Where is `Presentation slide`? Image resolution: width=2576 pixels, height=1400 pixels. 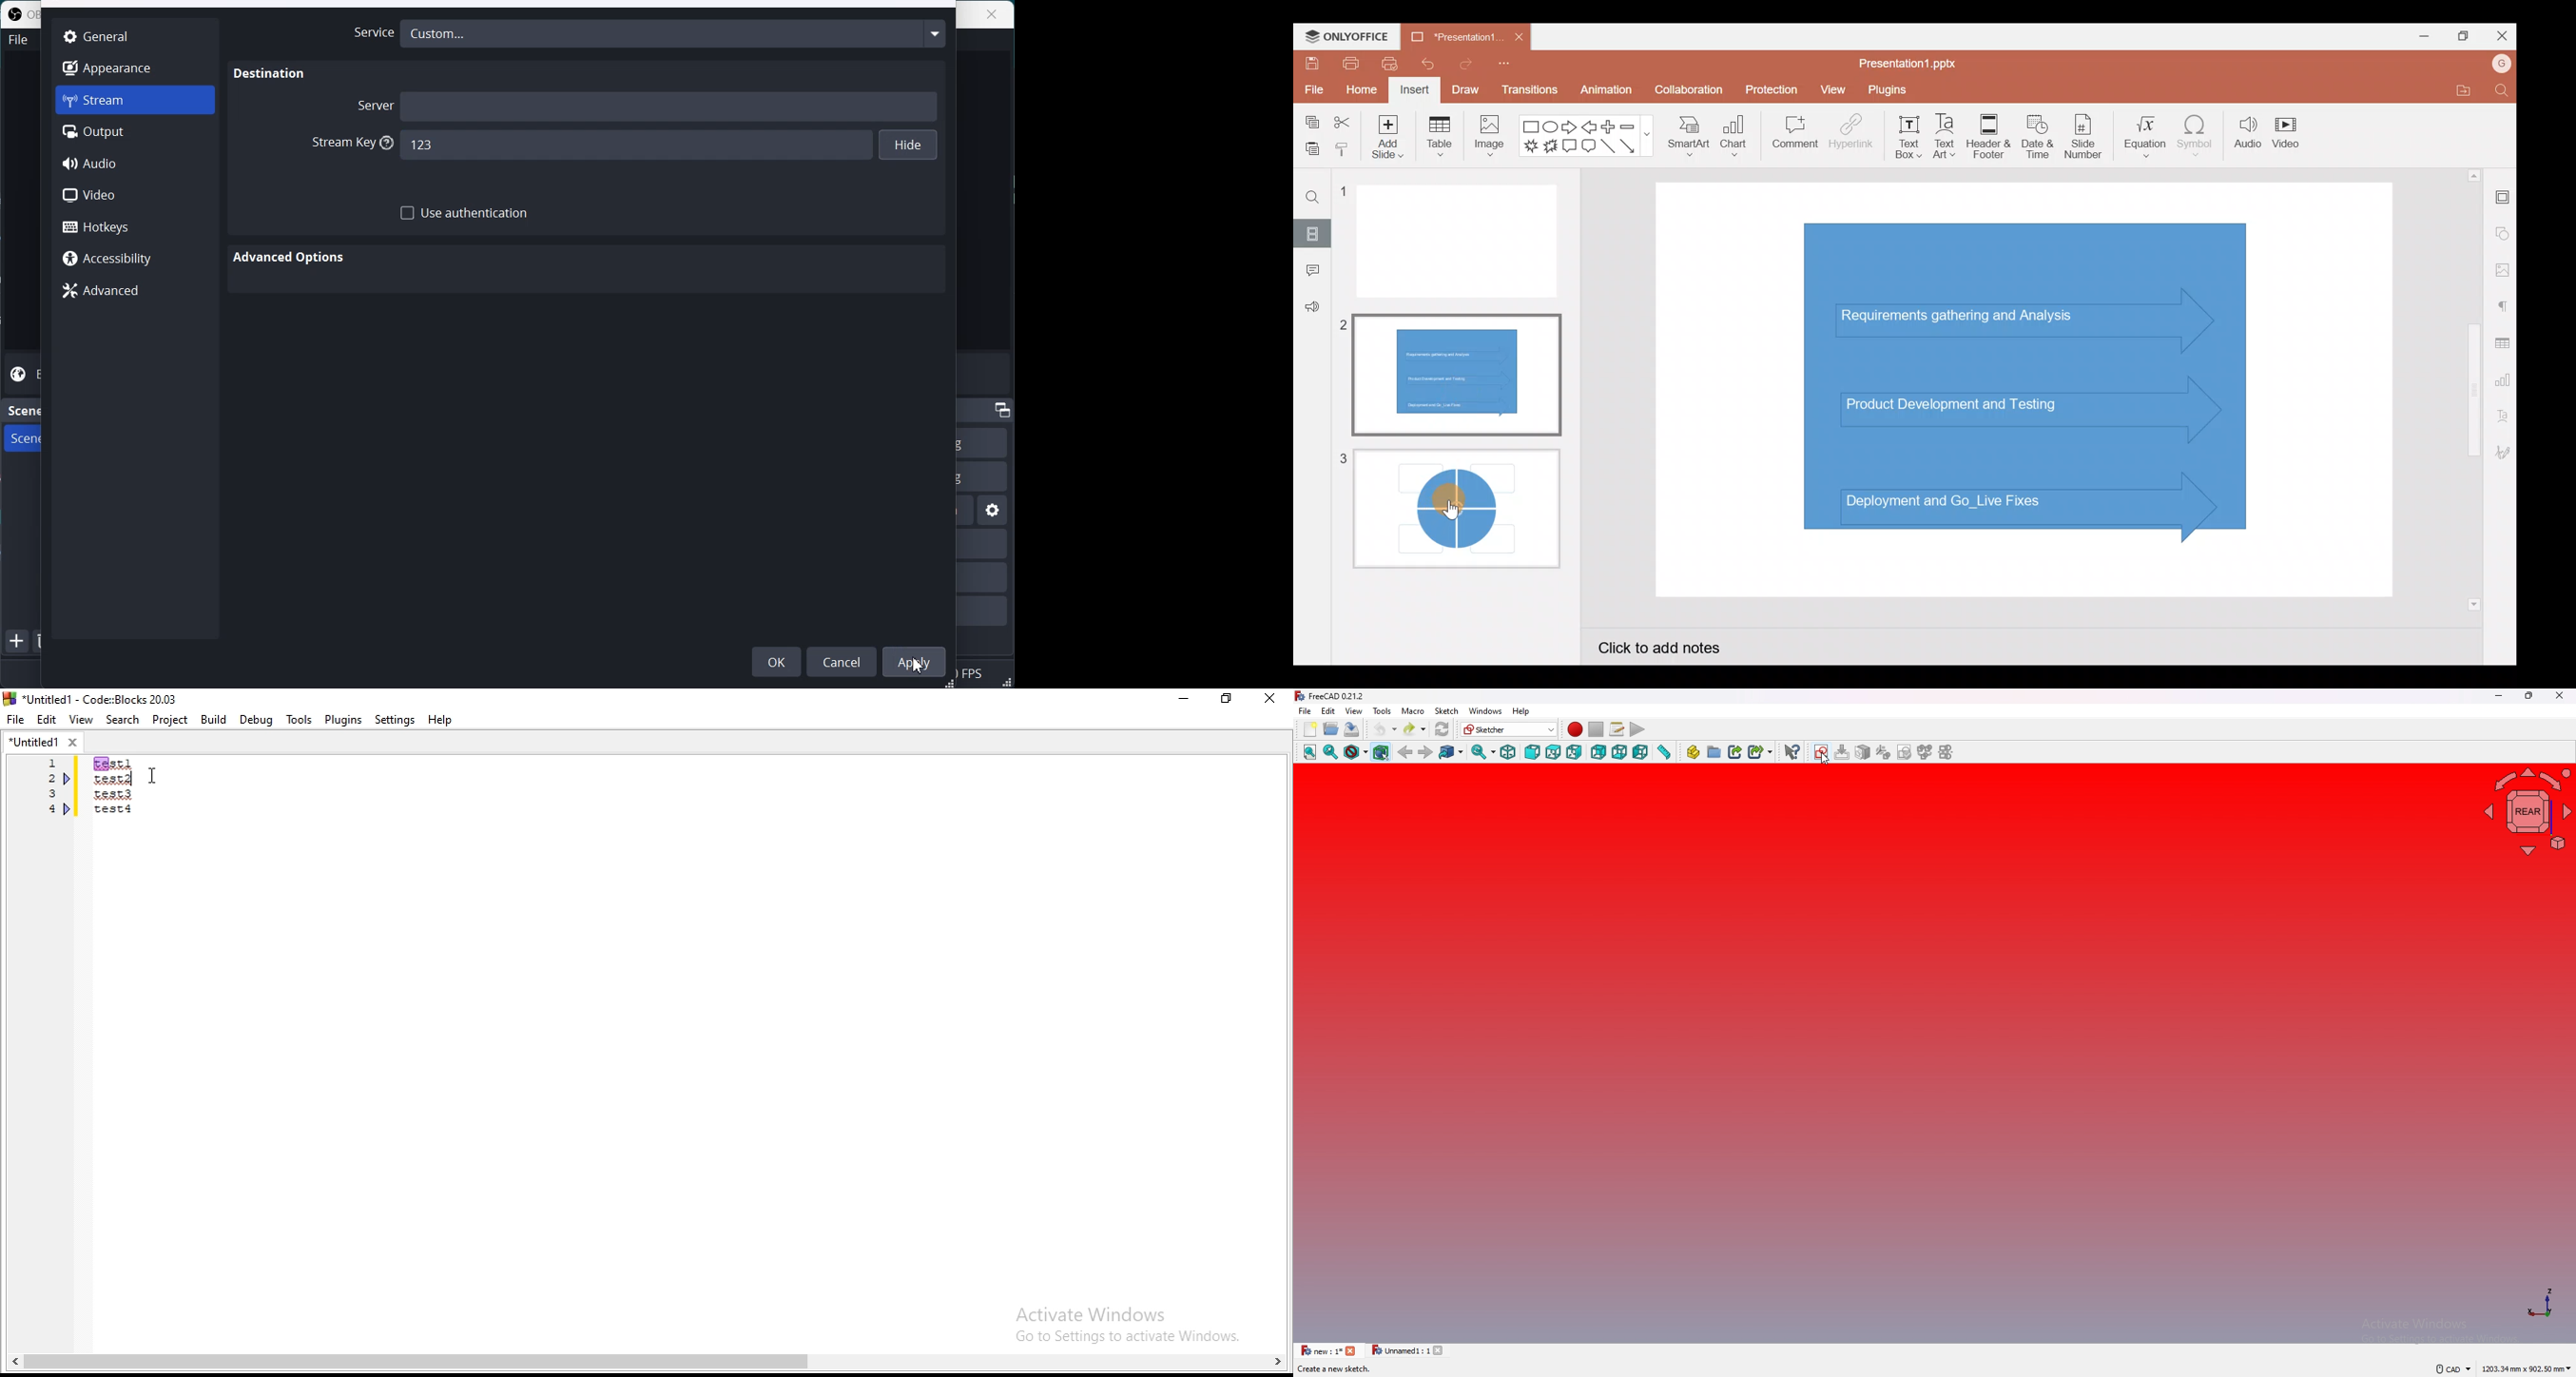 Presentation slide is located at coordinates (2029, 388).